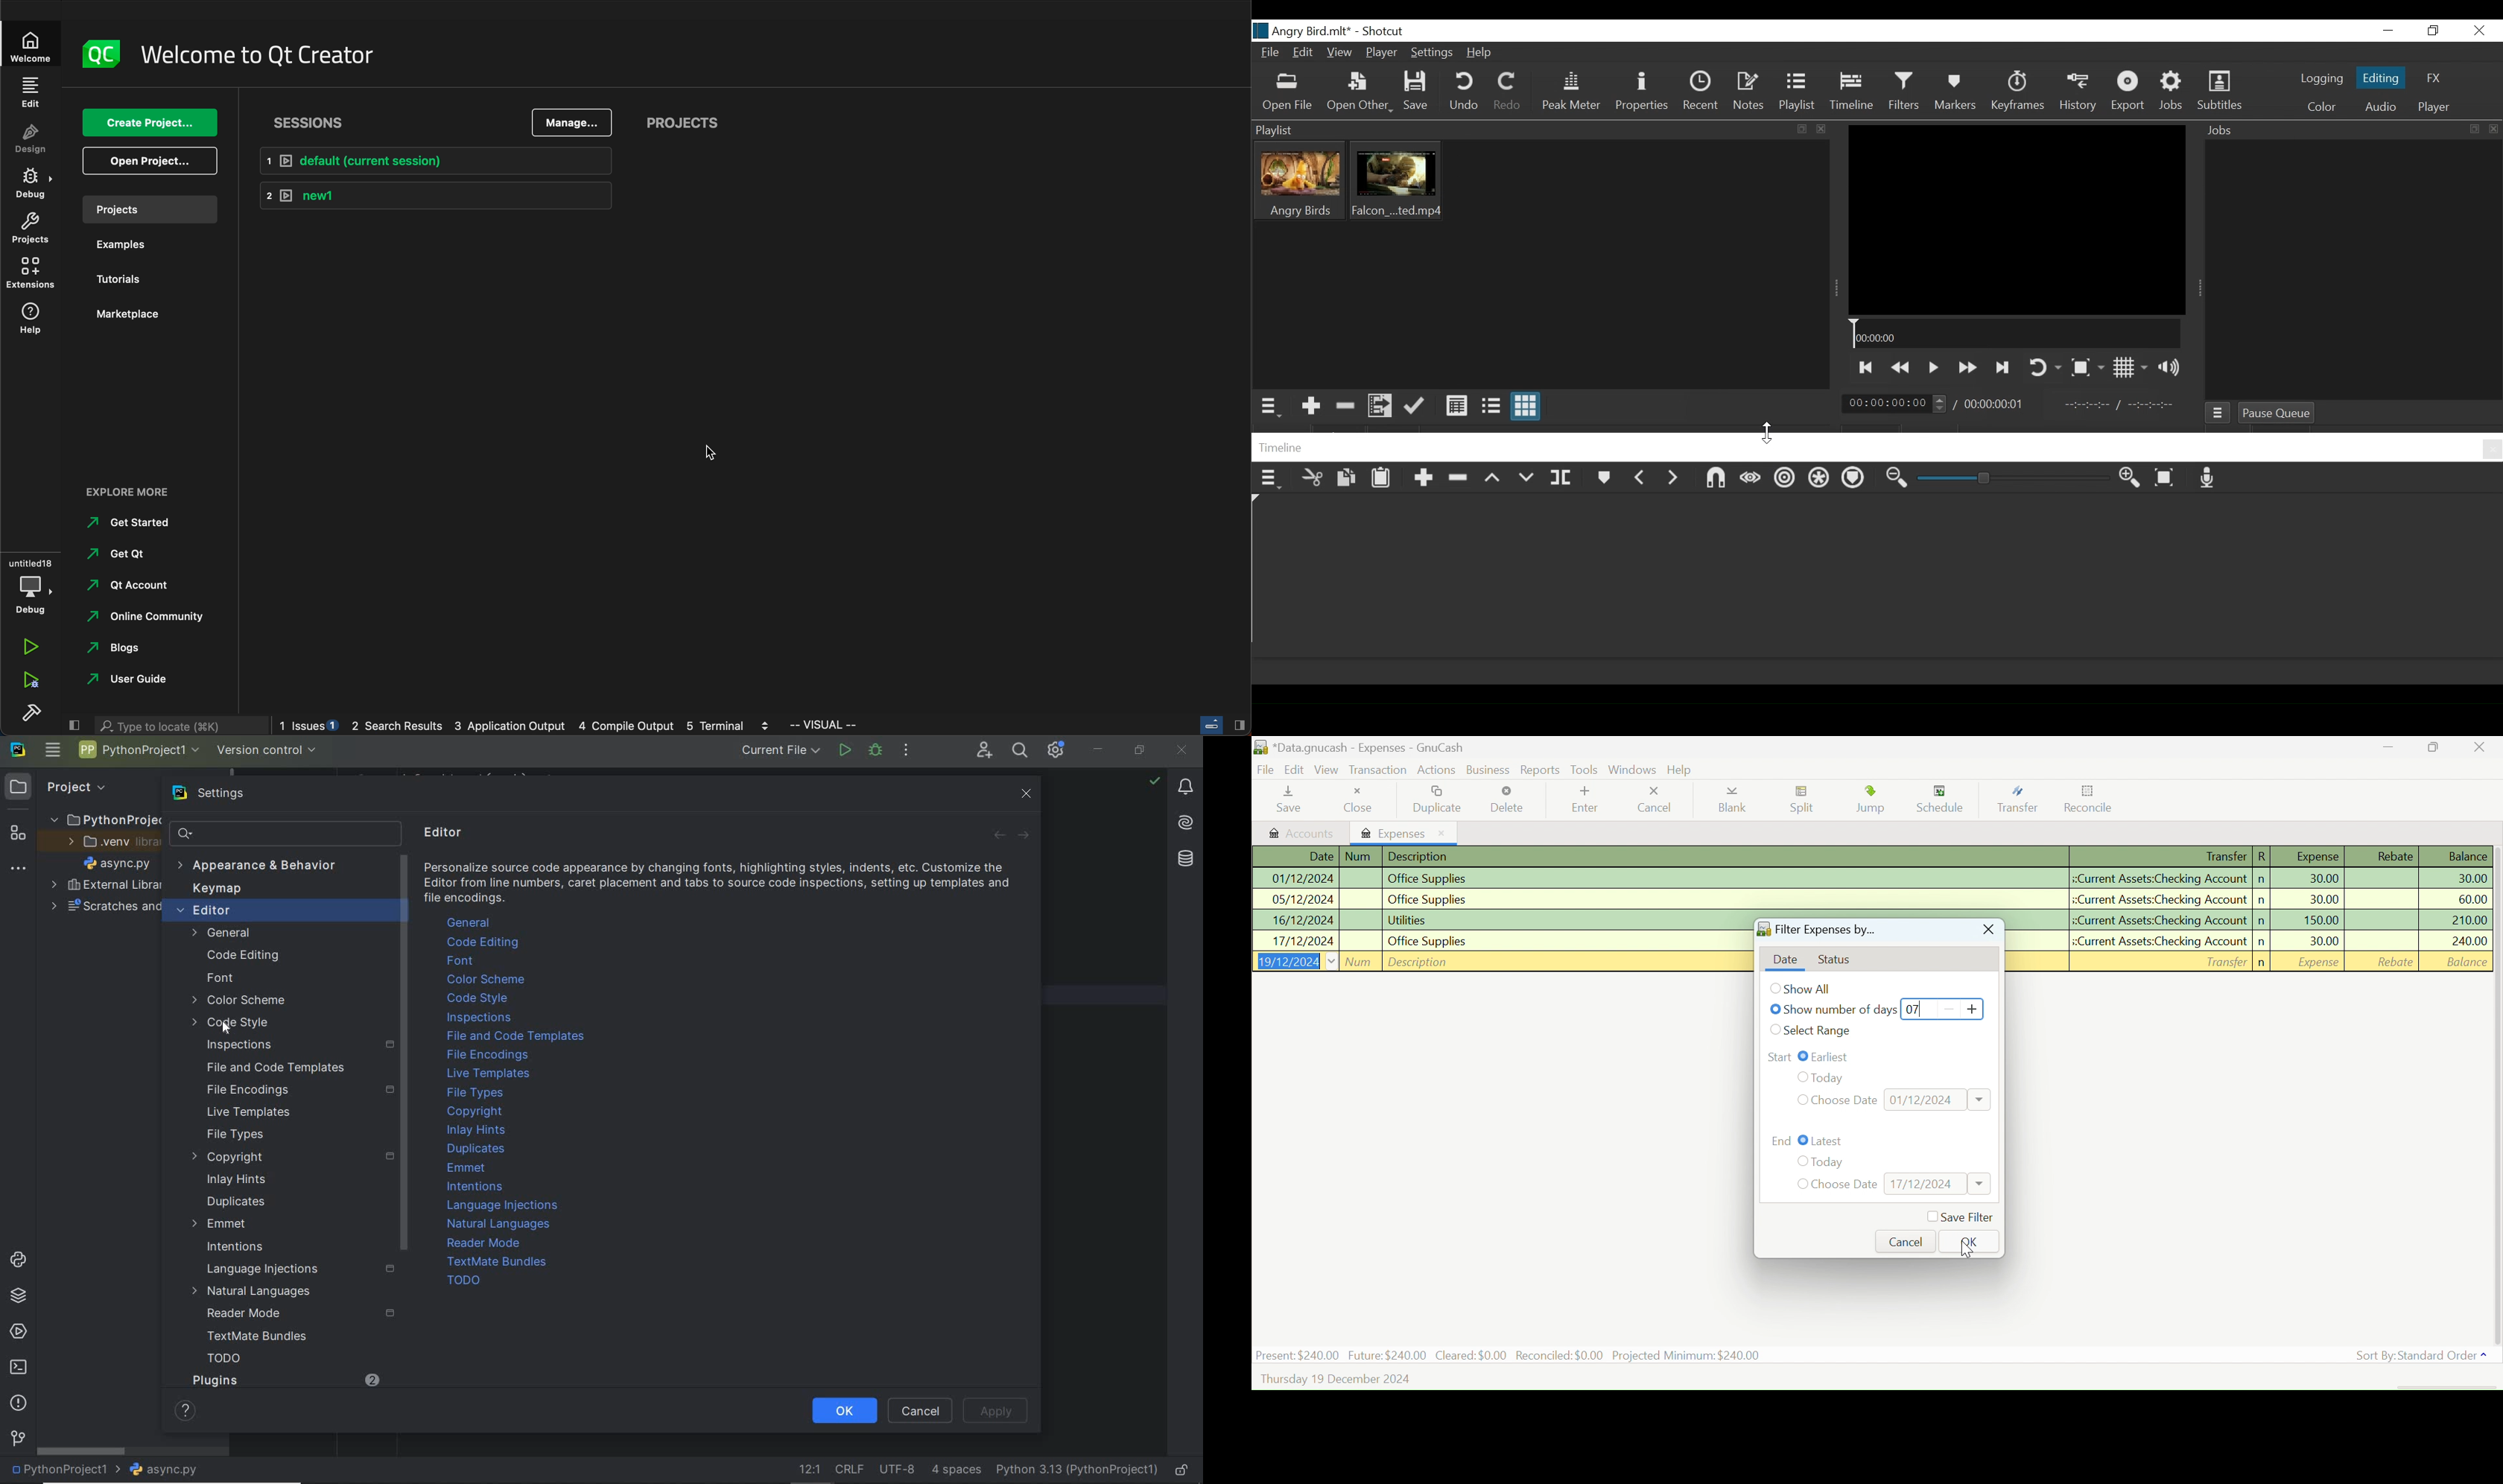 The width and height of the screenshot is (2520, 1484). What do you see at coordinates (76, 787) in the screenshot?
I see `Project` at bounding box center [76, 787].